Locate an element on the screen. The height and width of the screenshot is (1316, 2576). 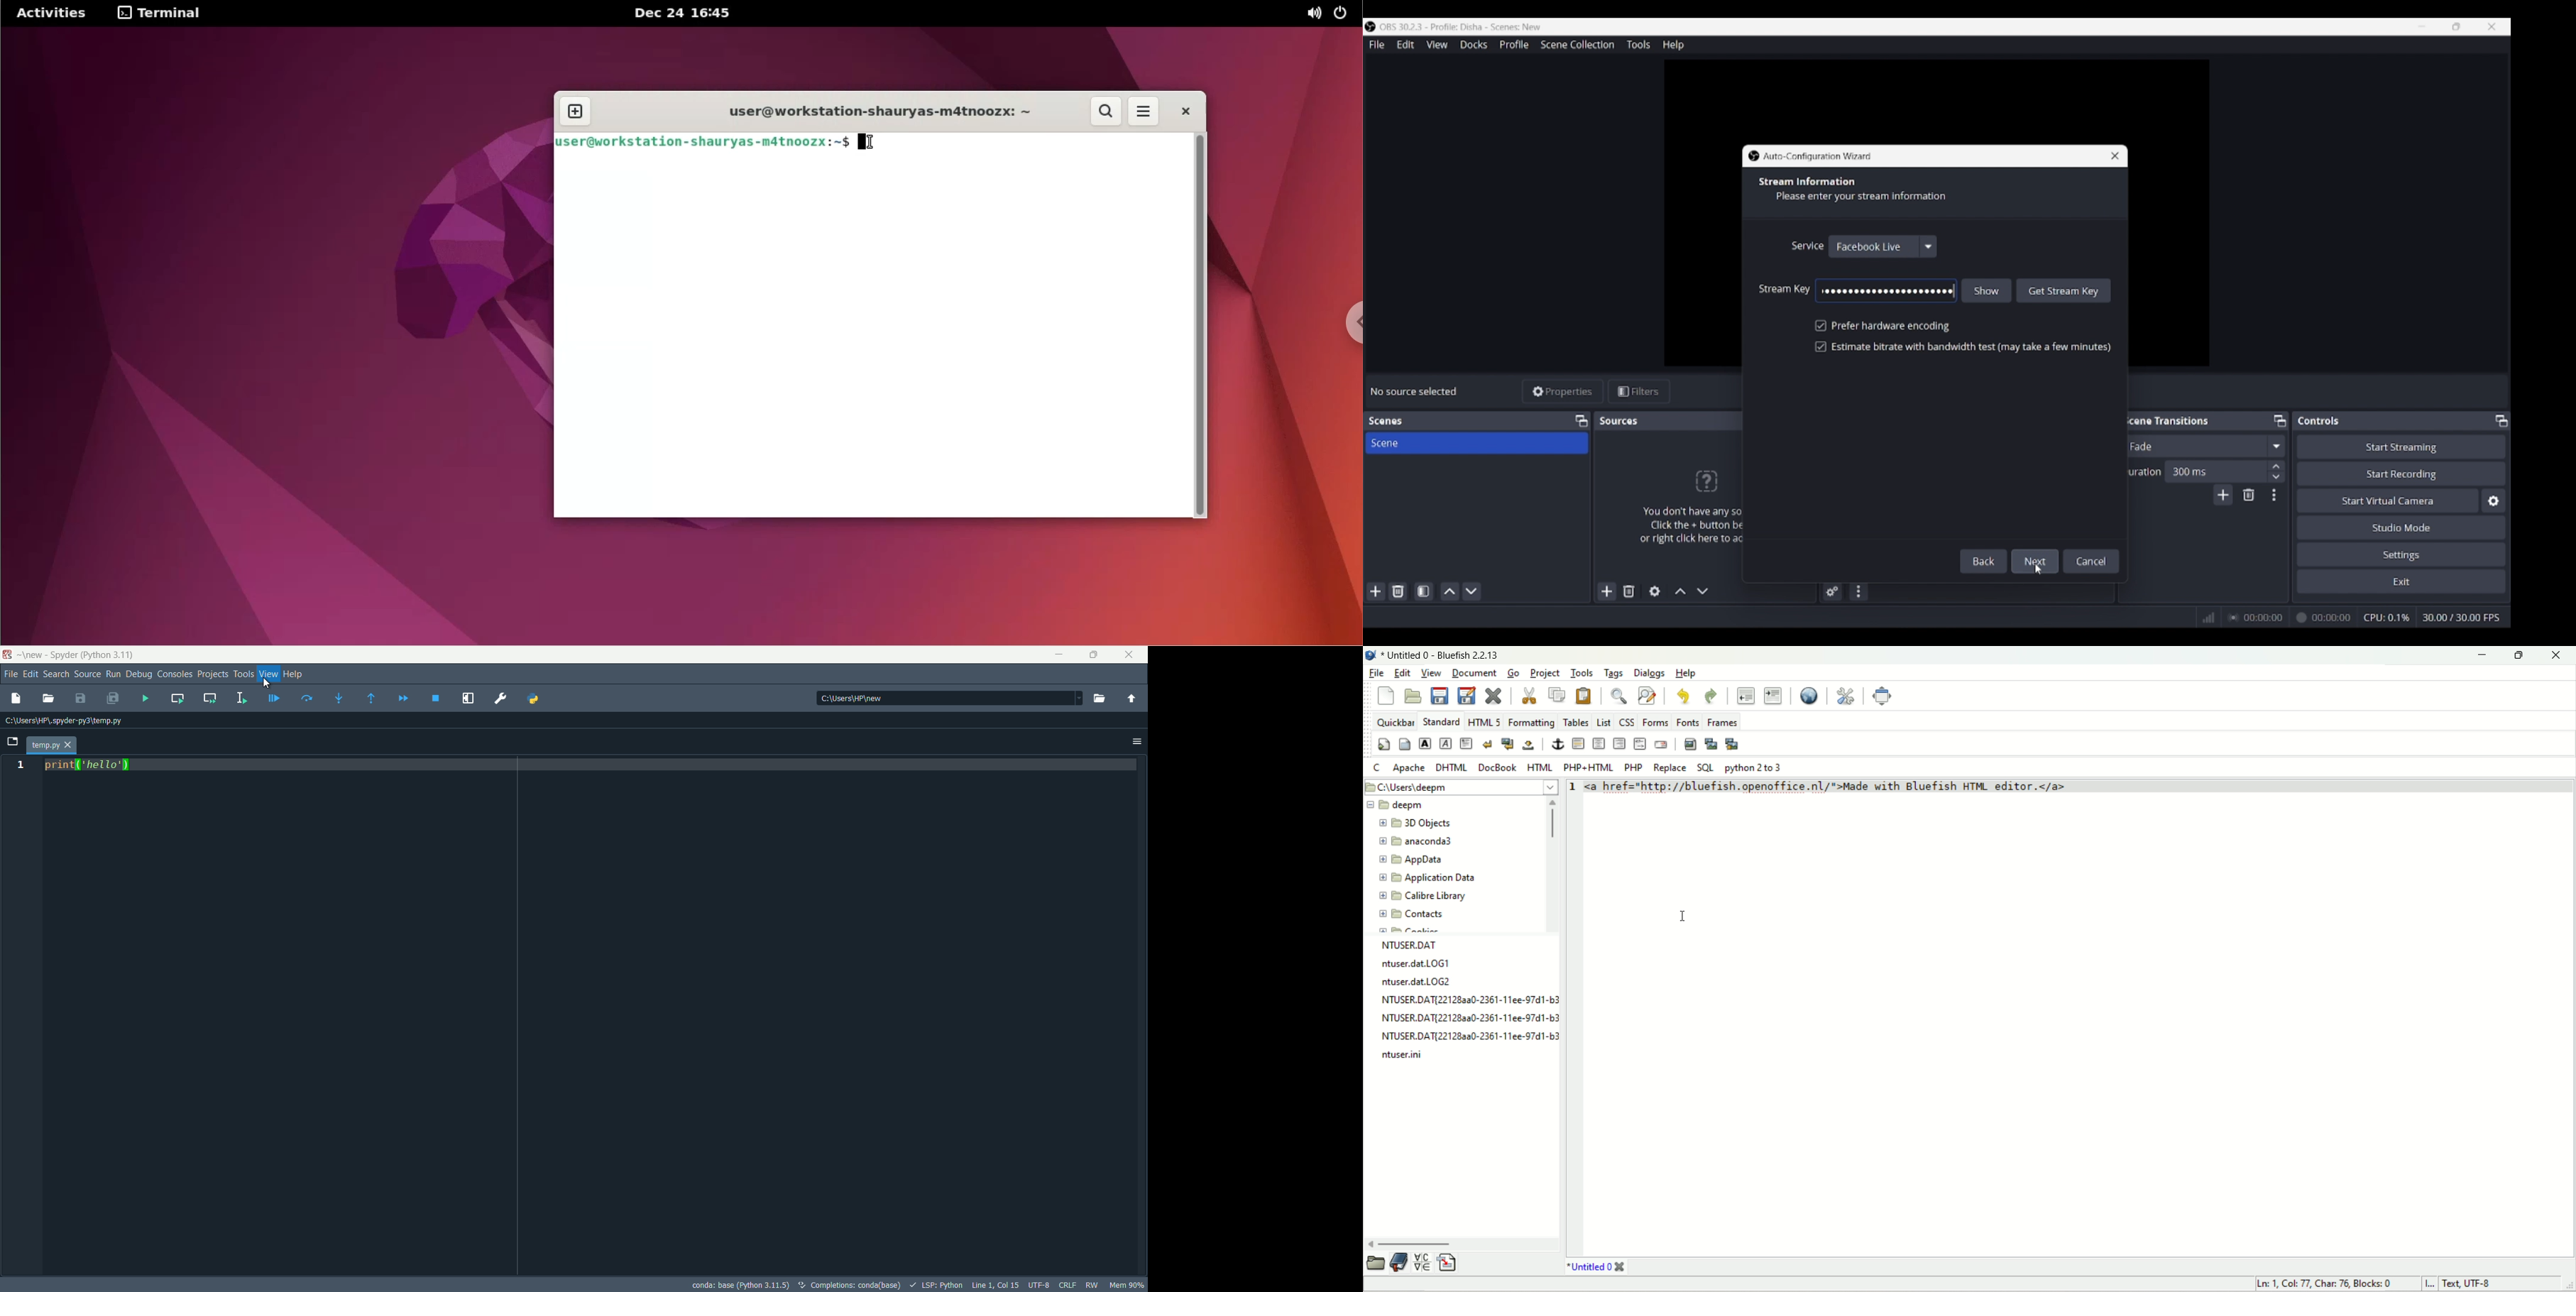
Transition properties is located at coordinates (2274, 495).